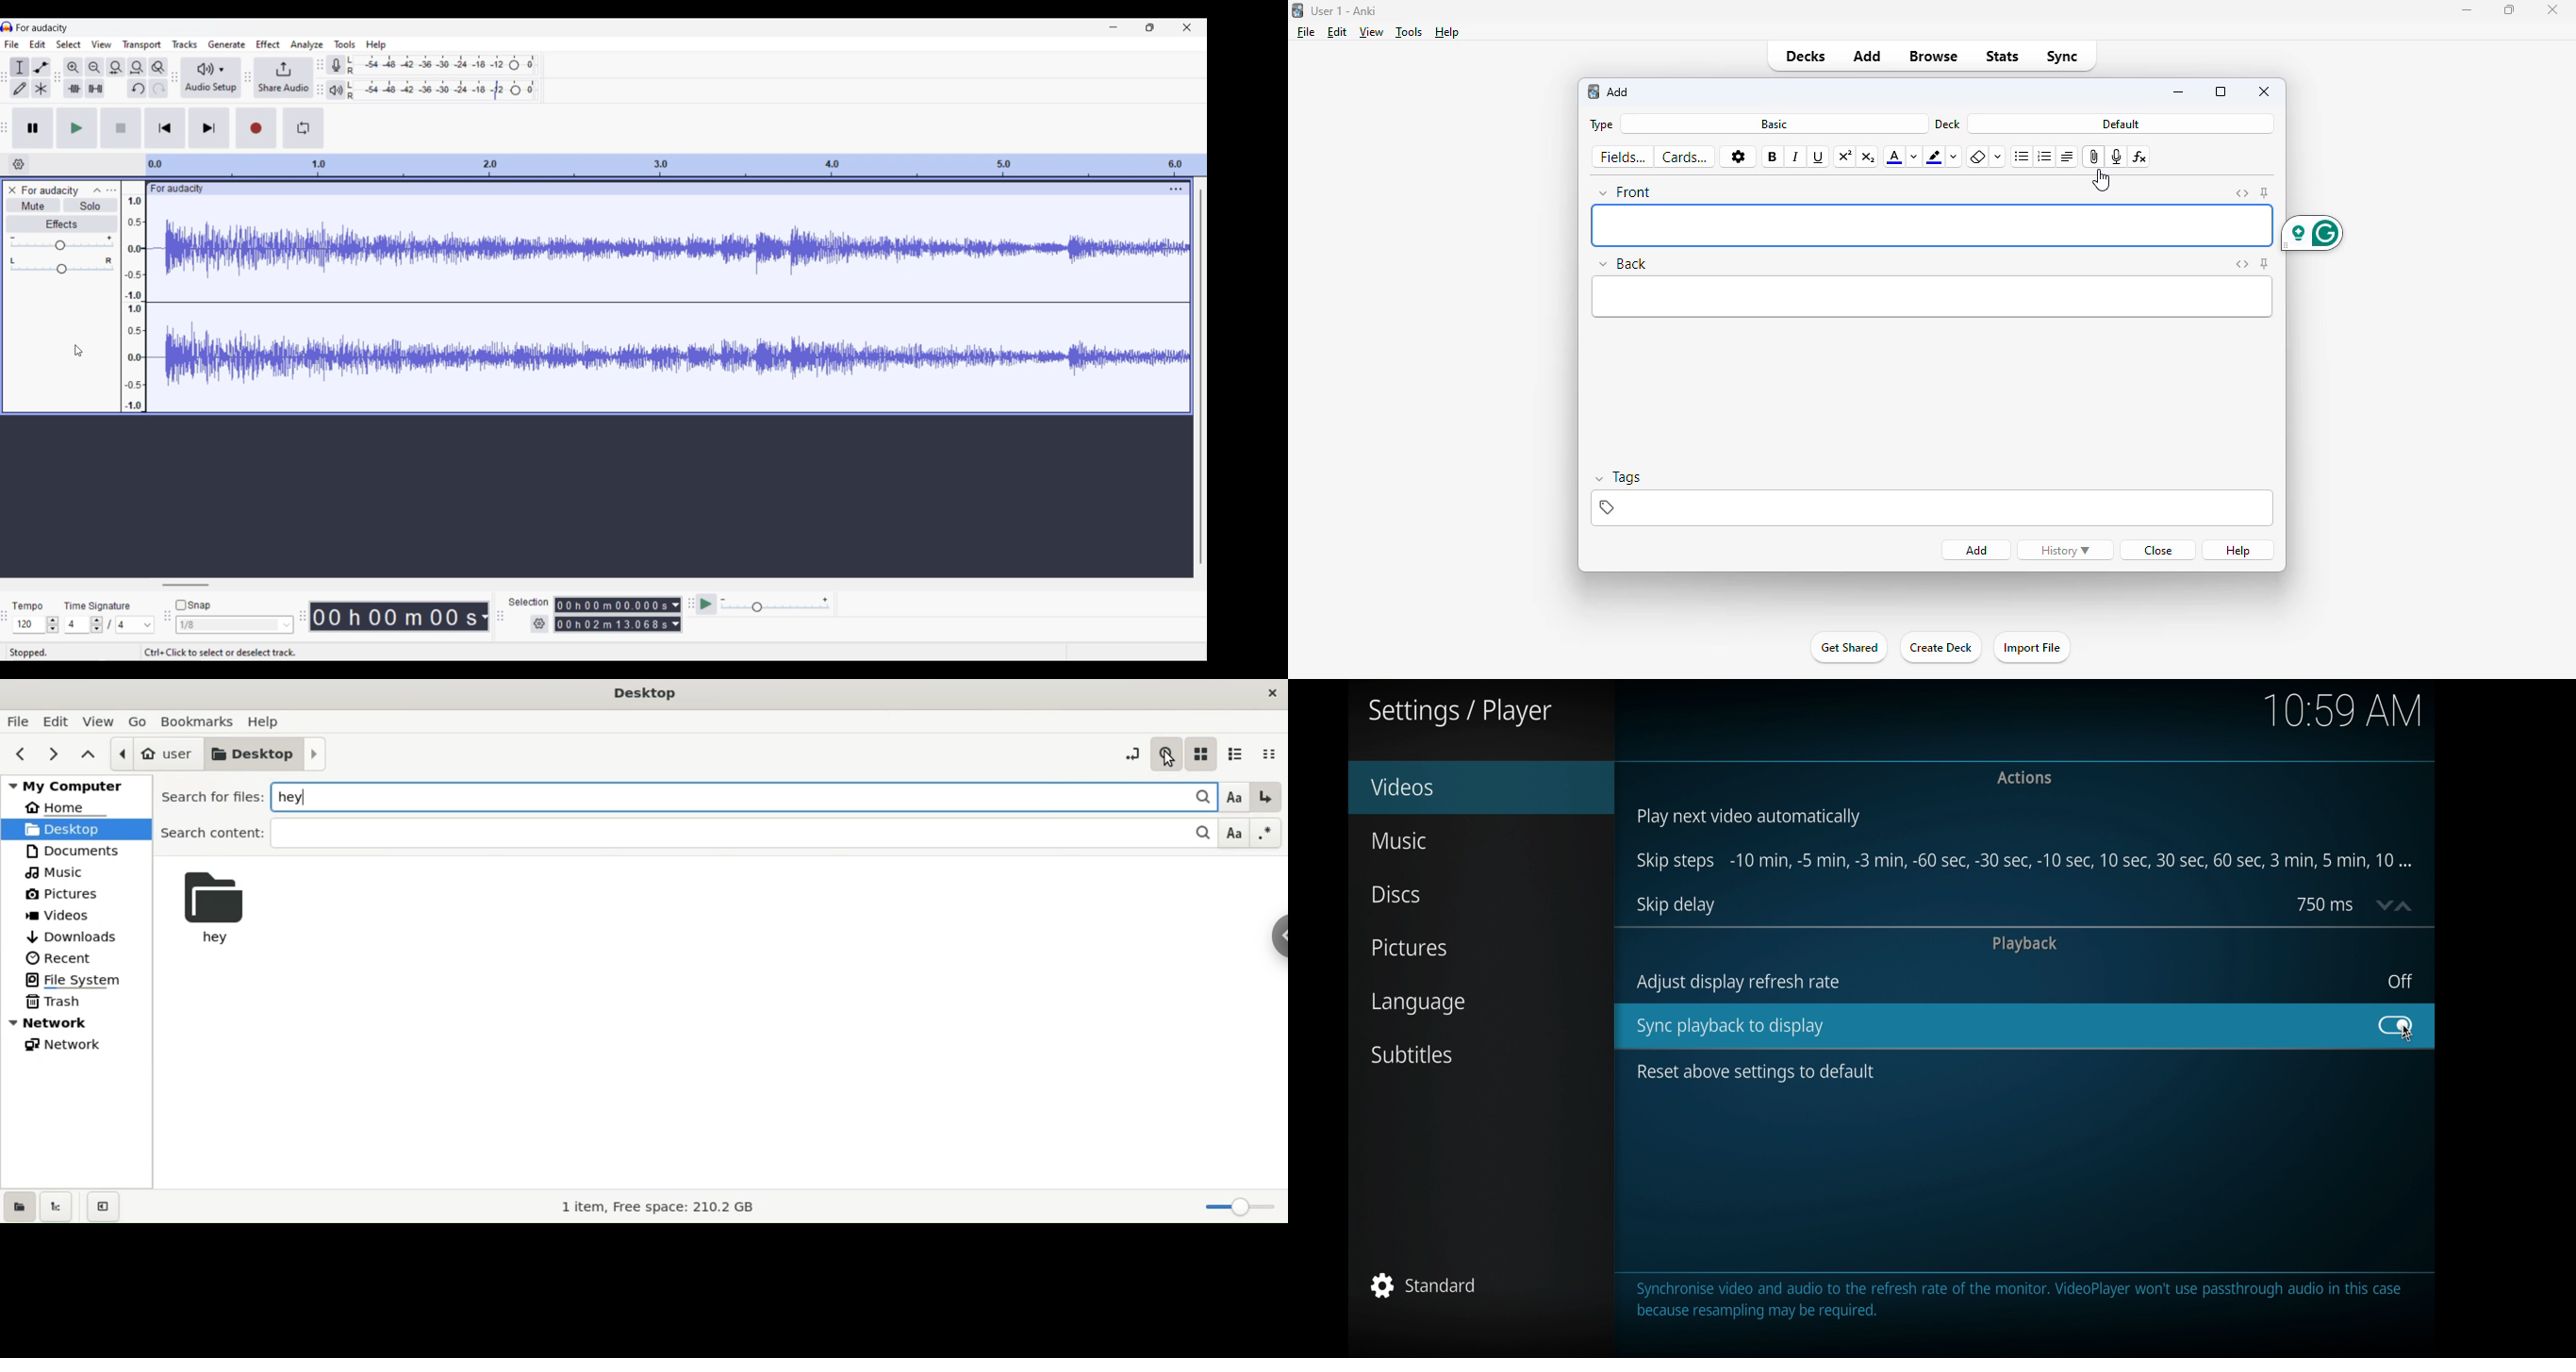 This screenshot has height=1372, width=2576. What do you see at coordinates (1412, 1056) in the screenshot?
I see `subtitles` at bounding box center [1412, 1056].